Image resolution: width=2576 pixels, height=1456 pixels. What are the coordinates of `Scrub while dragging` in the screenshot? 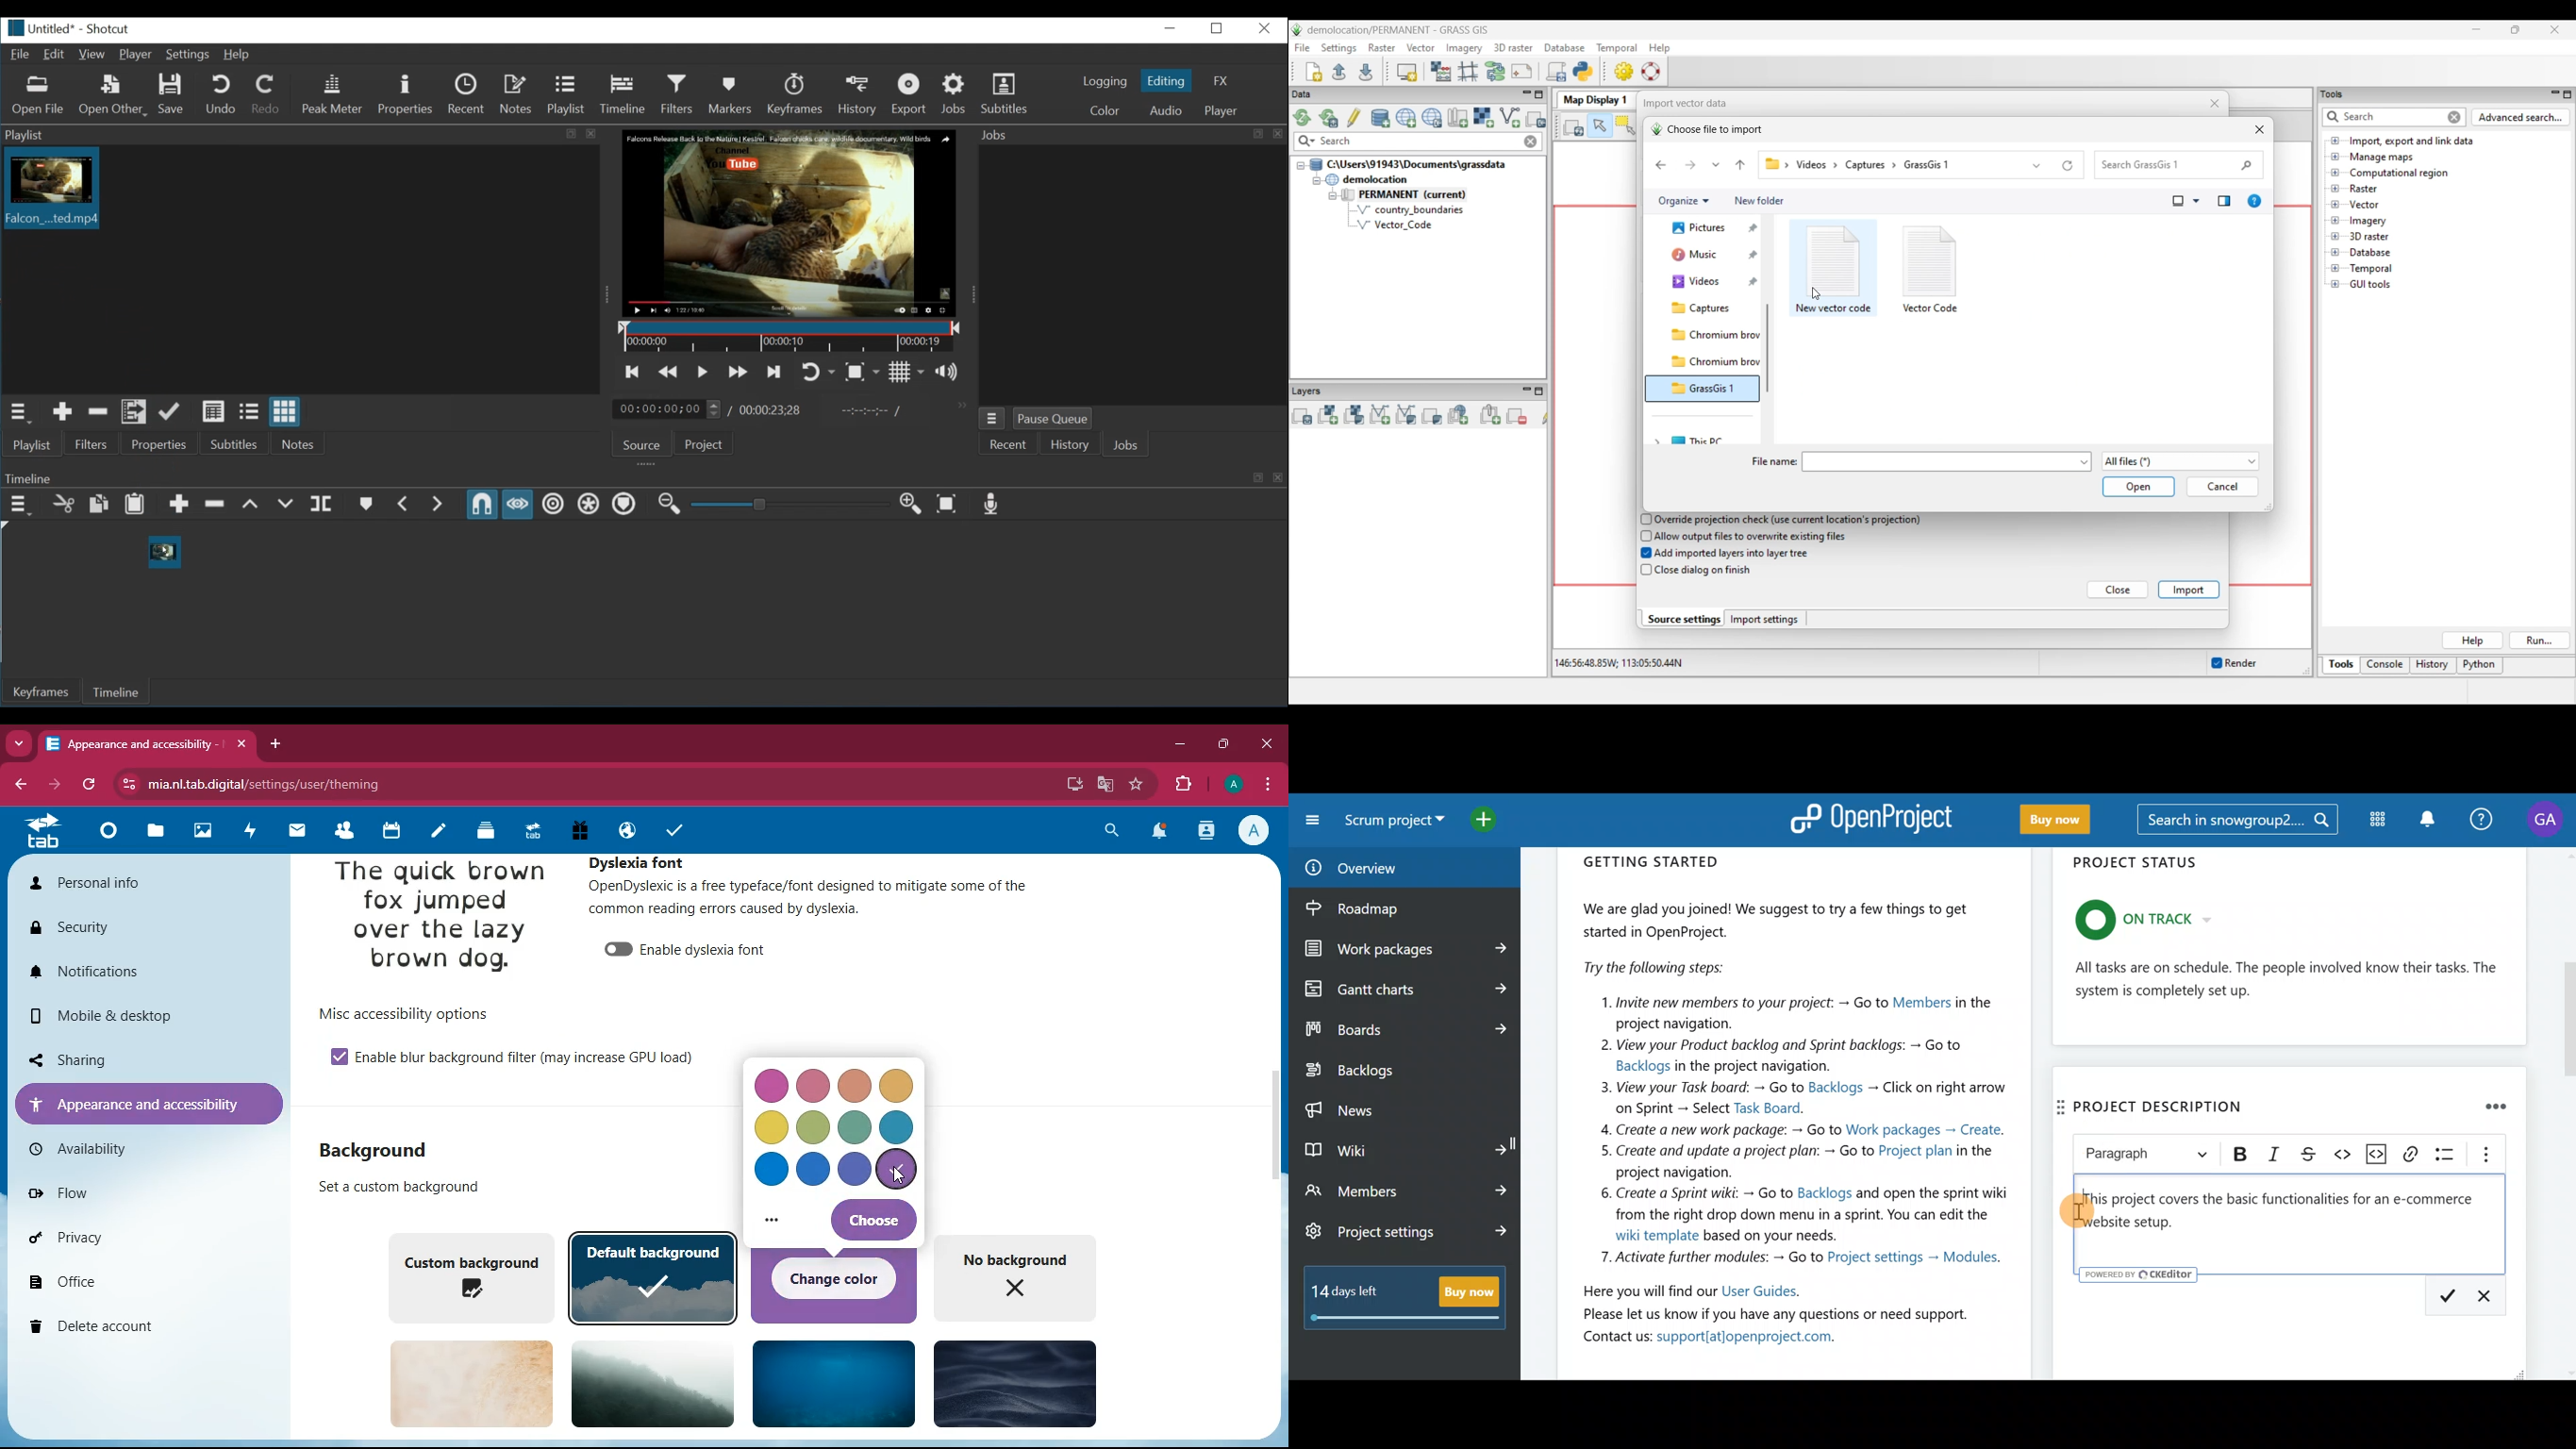 It's located at (518, 504).